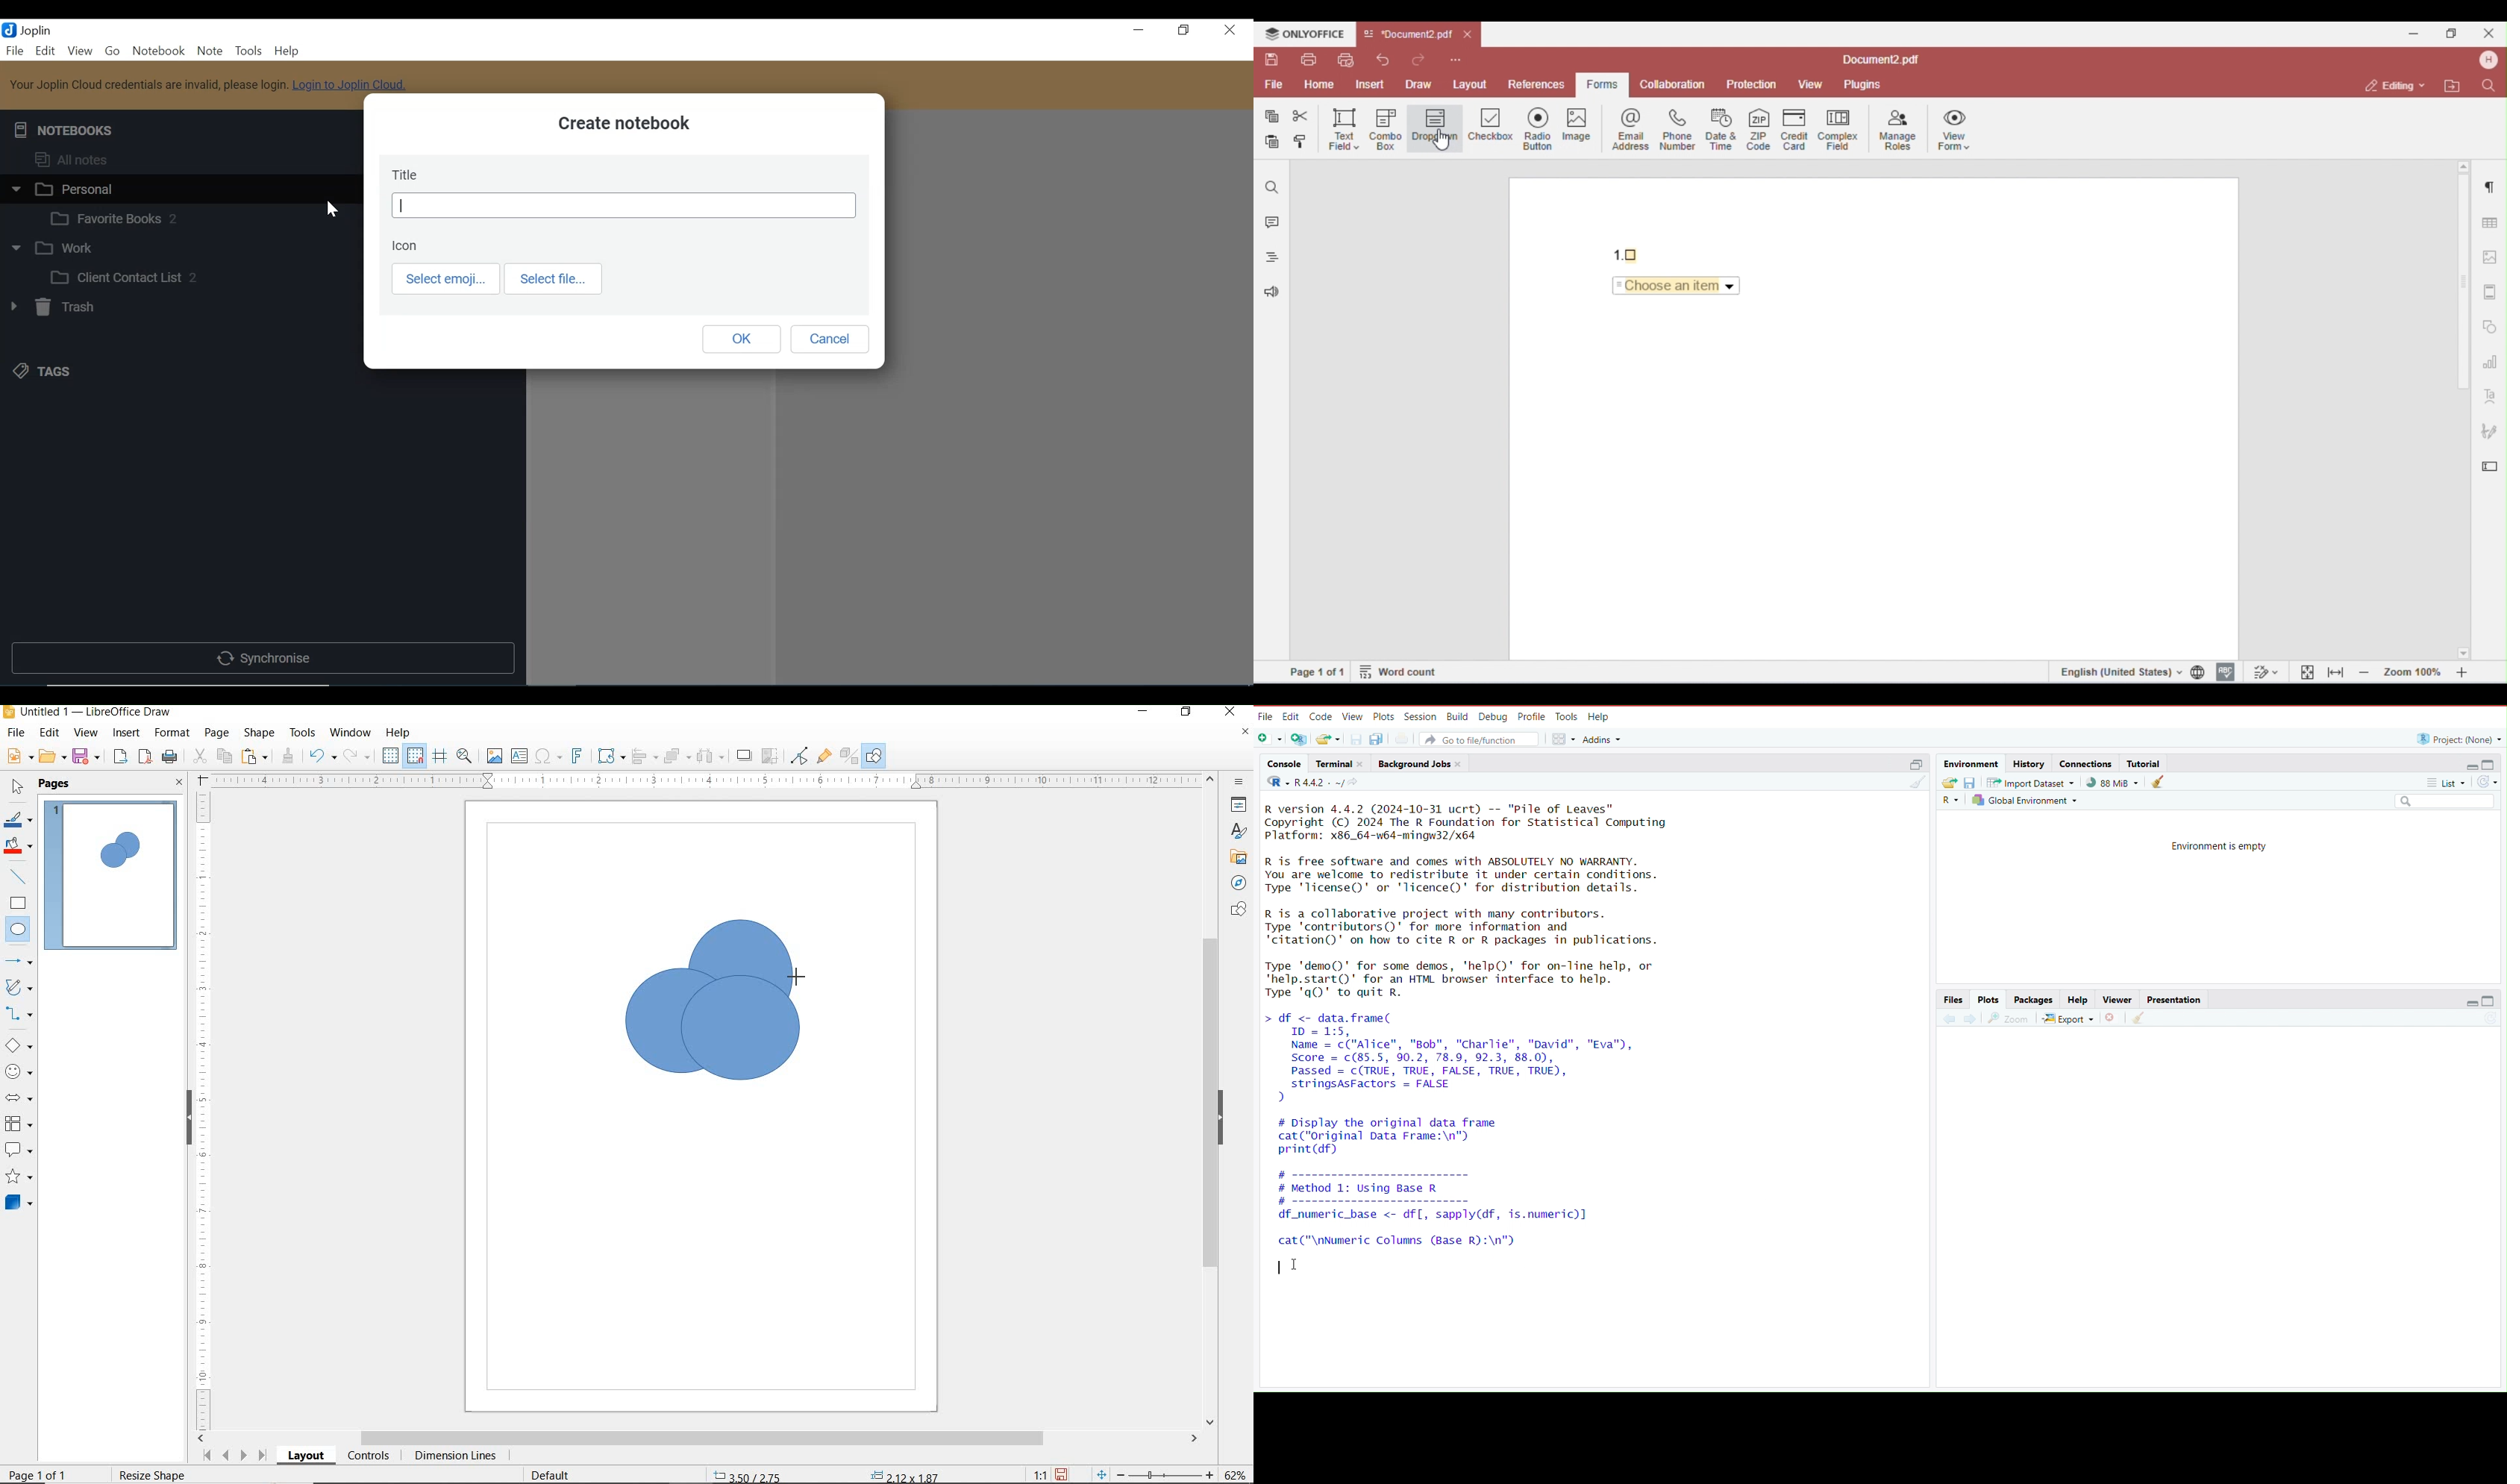 Image resolution: width=2520 pixels, height=1484 pixels. What do you see at coordinates (2032, 998) in the screenshot?
I see `Packages` at bounding box center [2032, 998].